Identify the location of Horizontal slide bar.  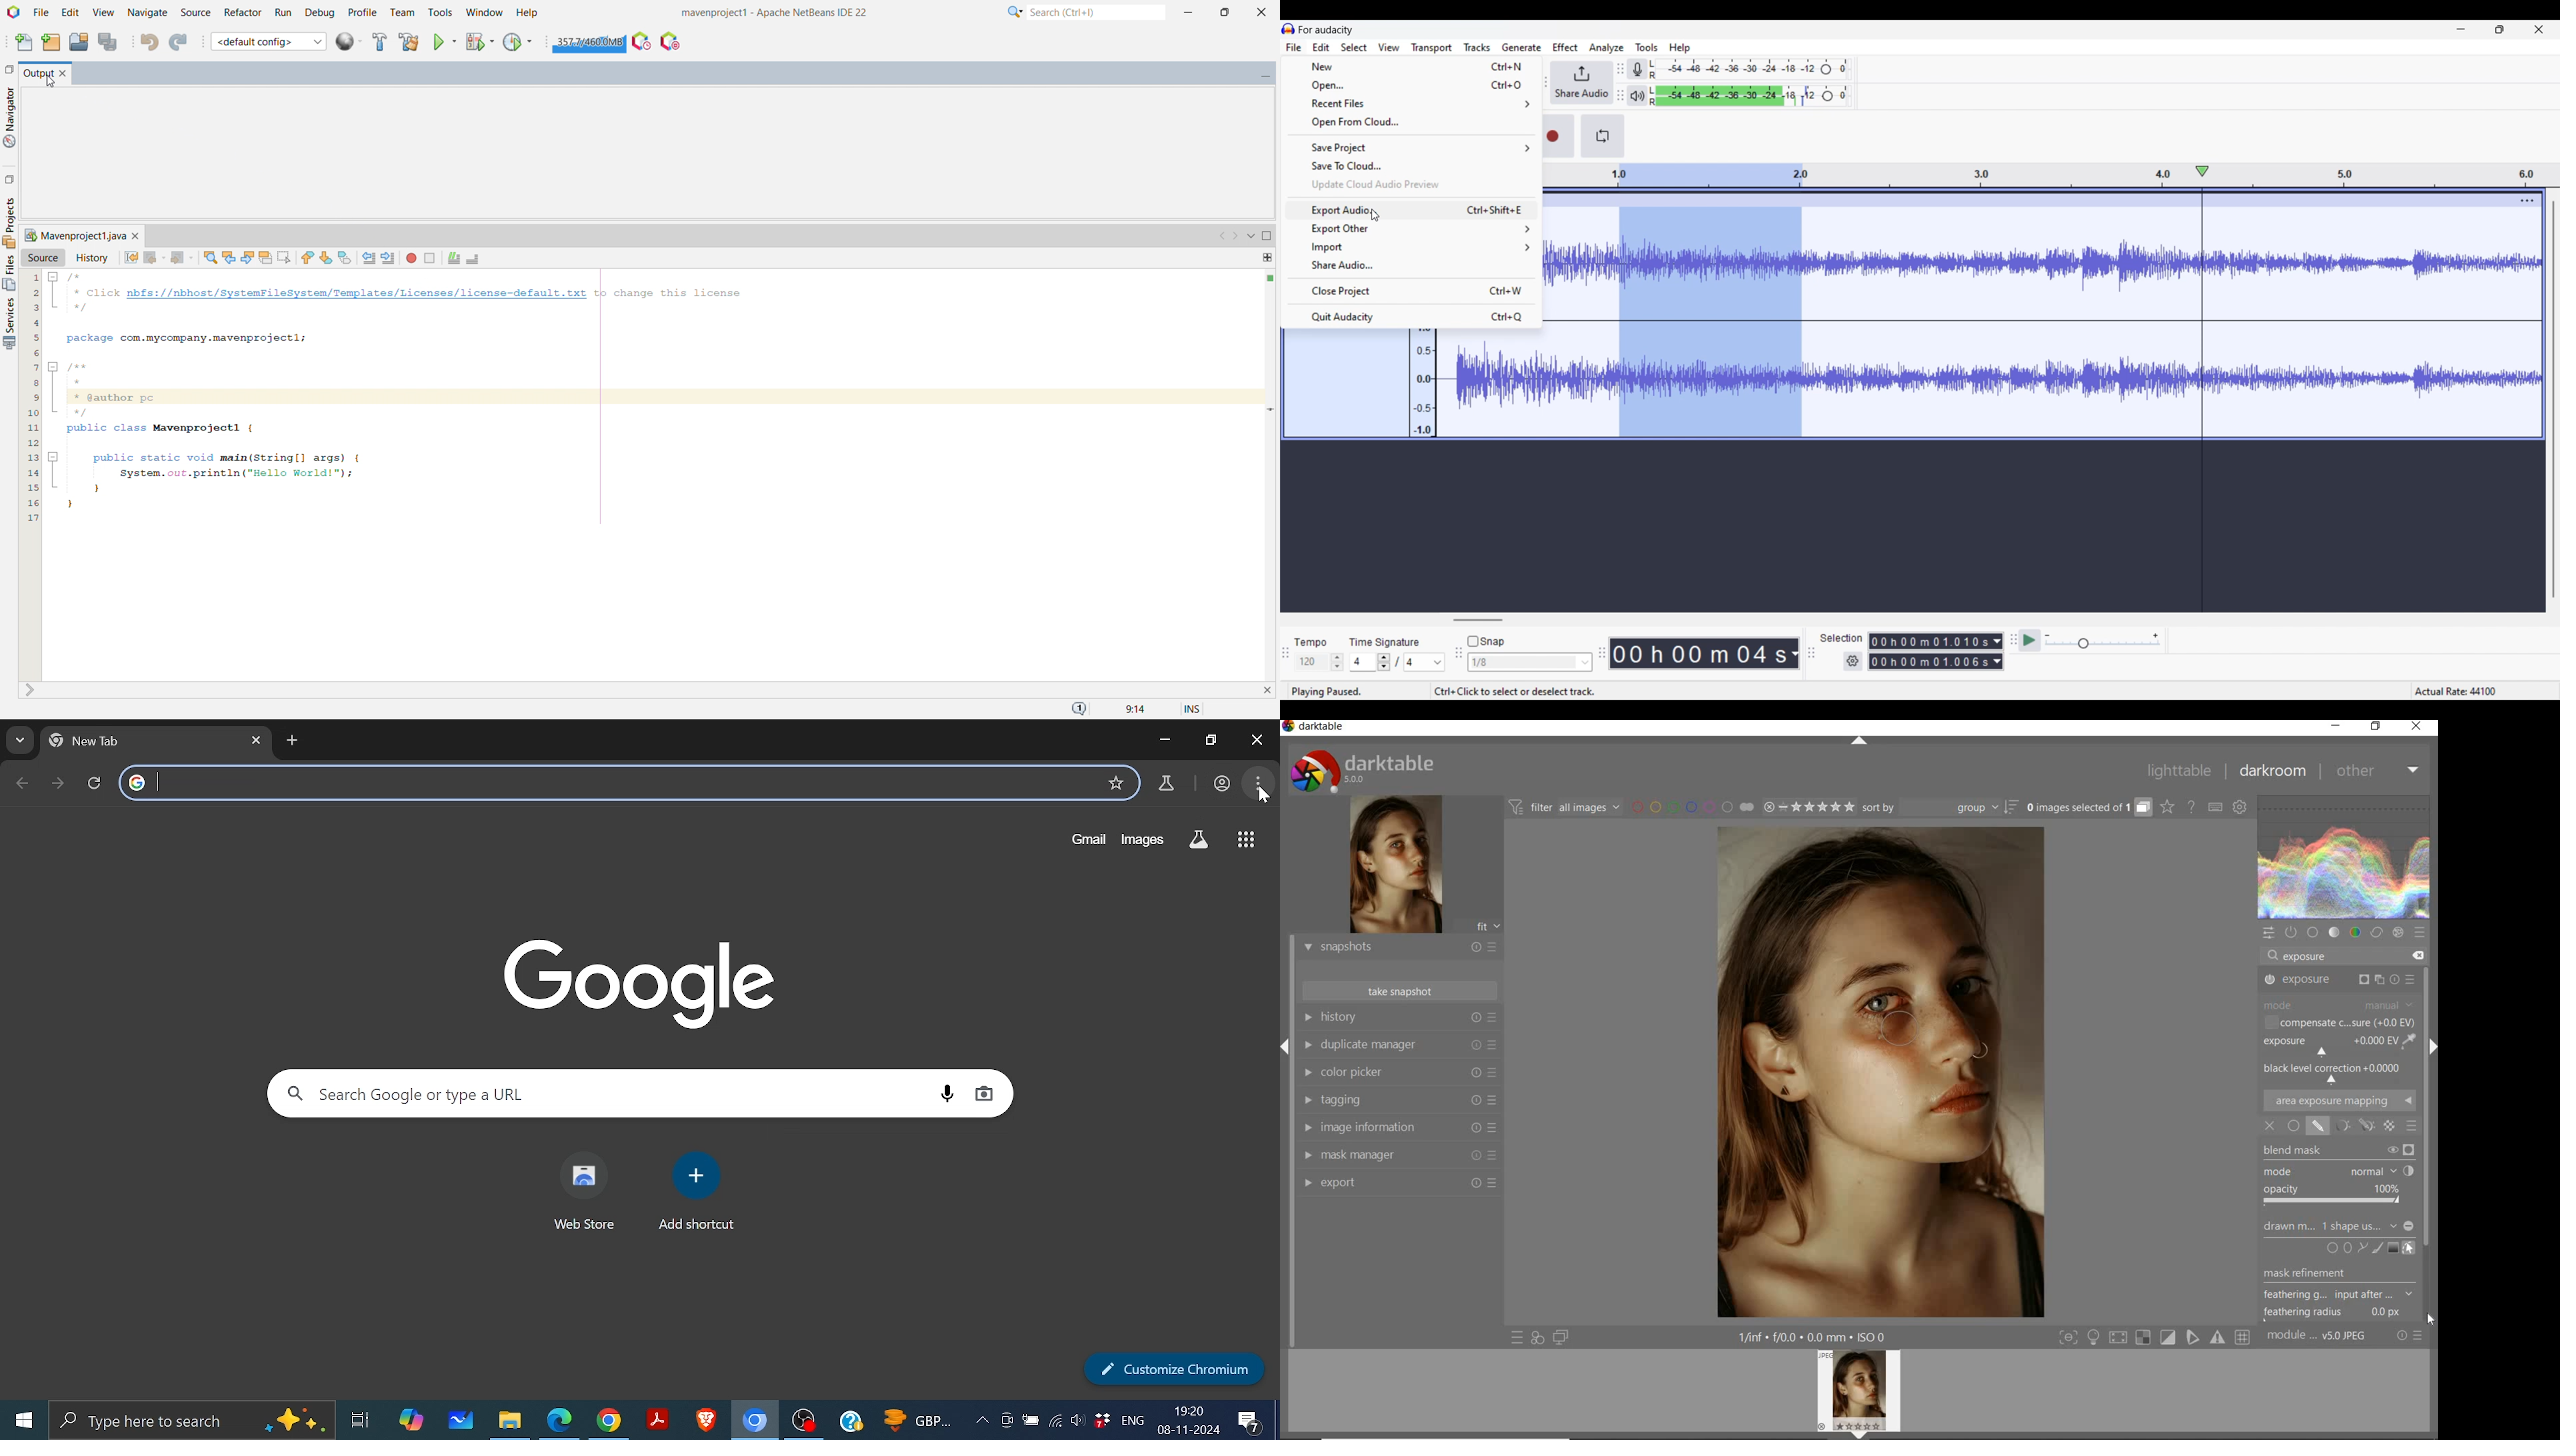
(1477, 620).